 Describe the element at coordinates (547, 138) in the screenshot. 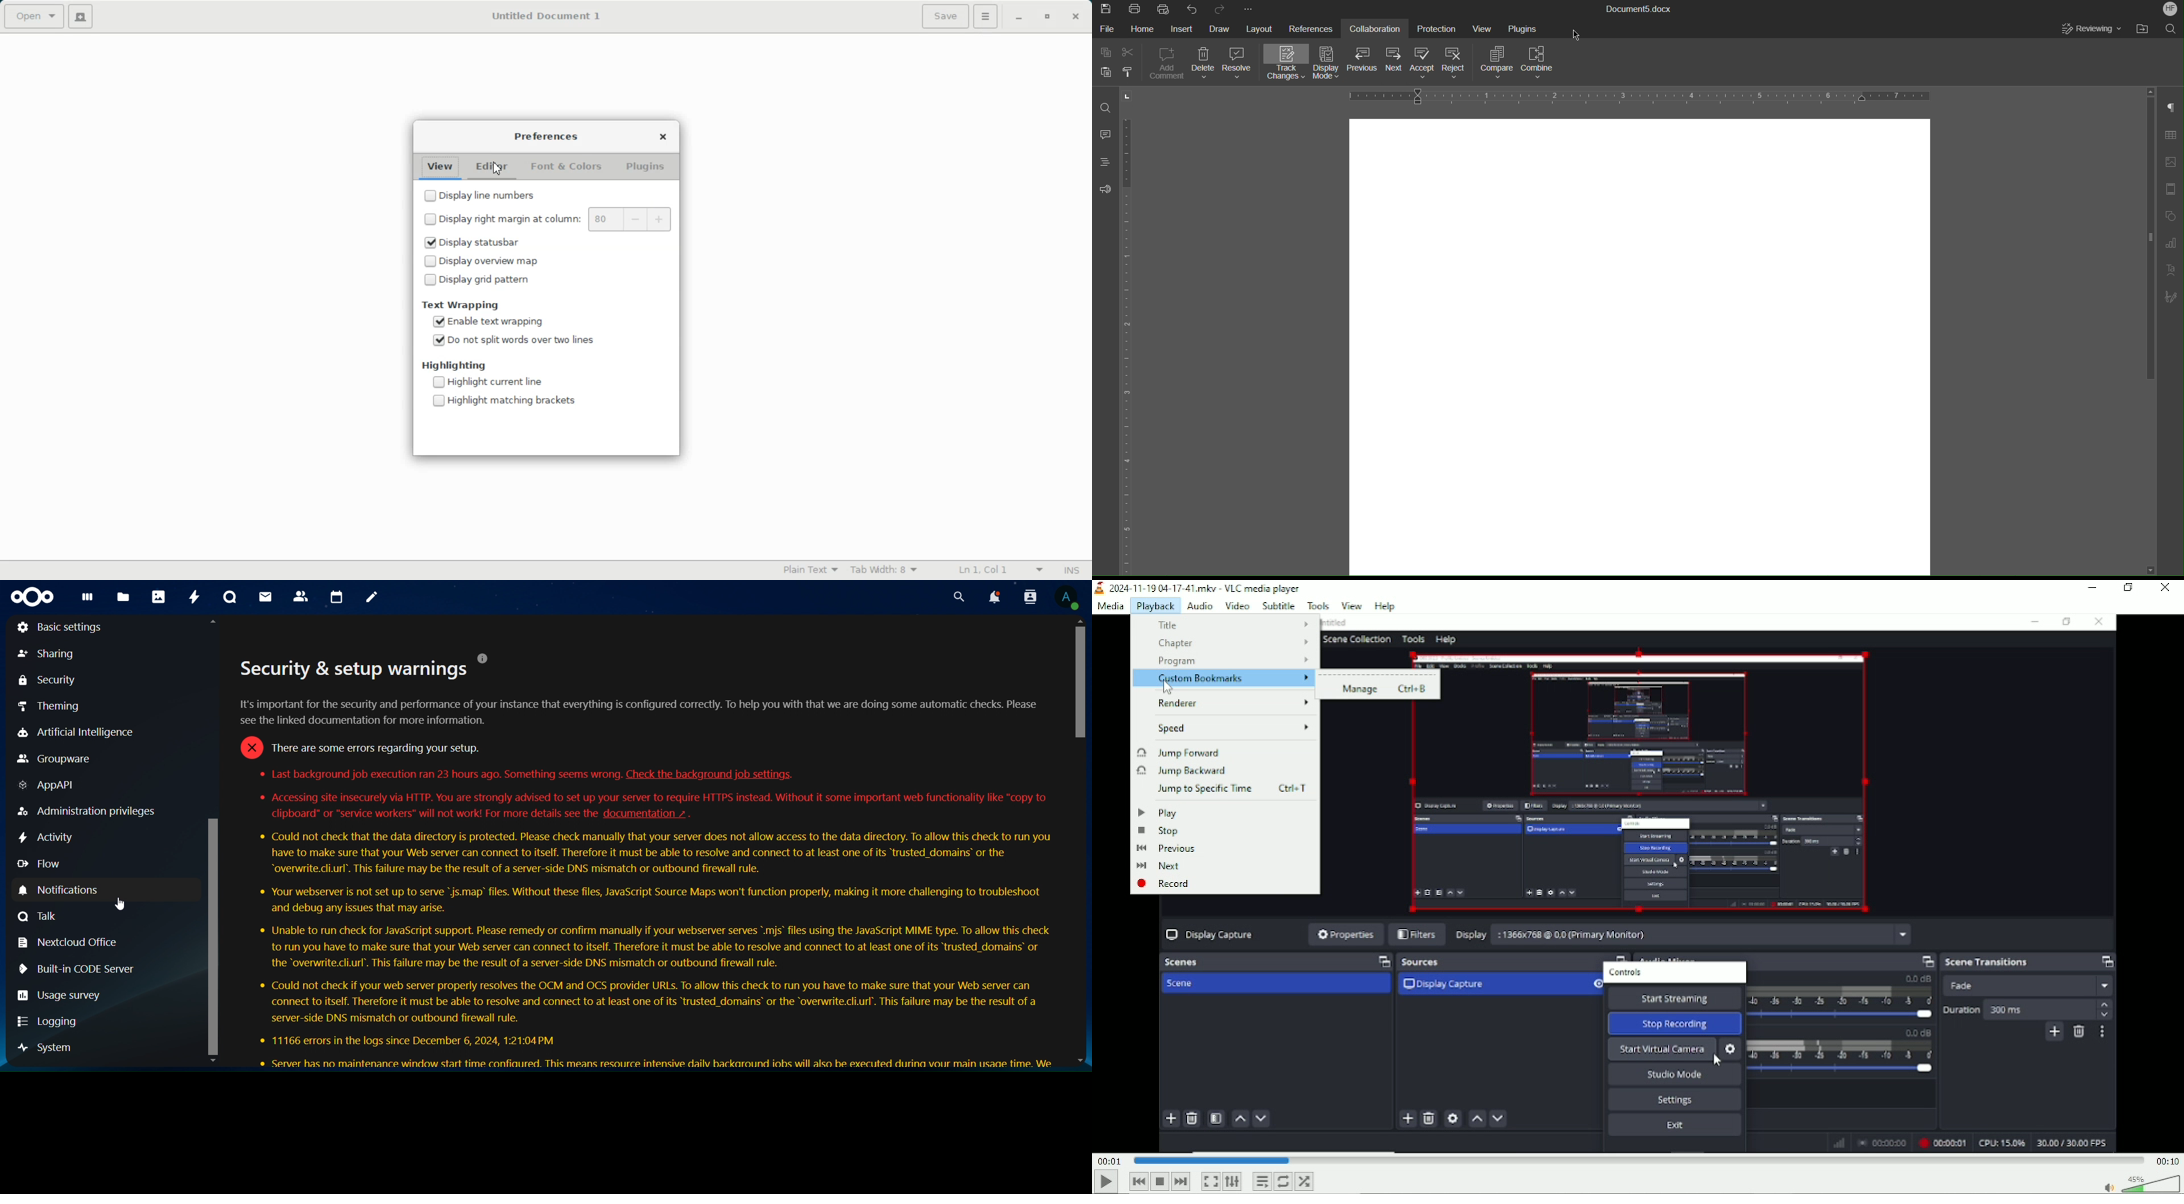

I see `Preferences` at that location.